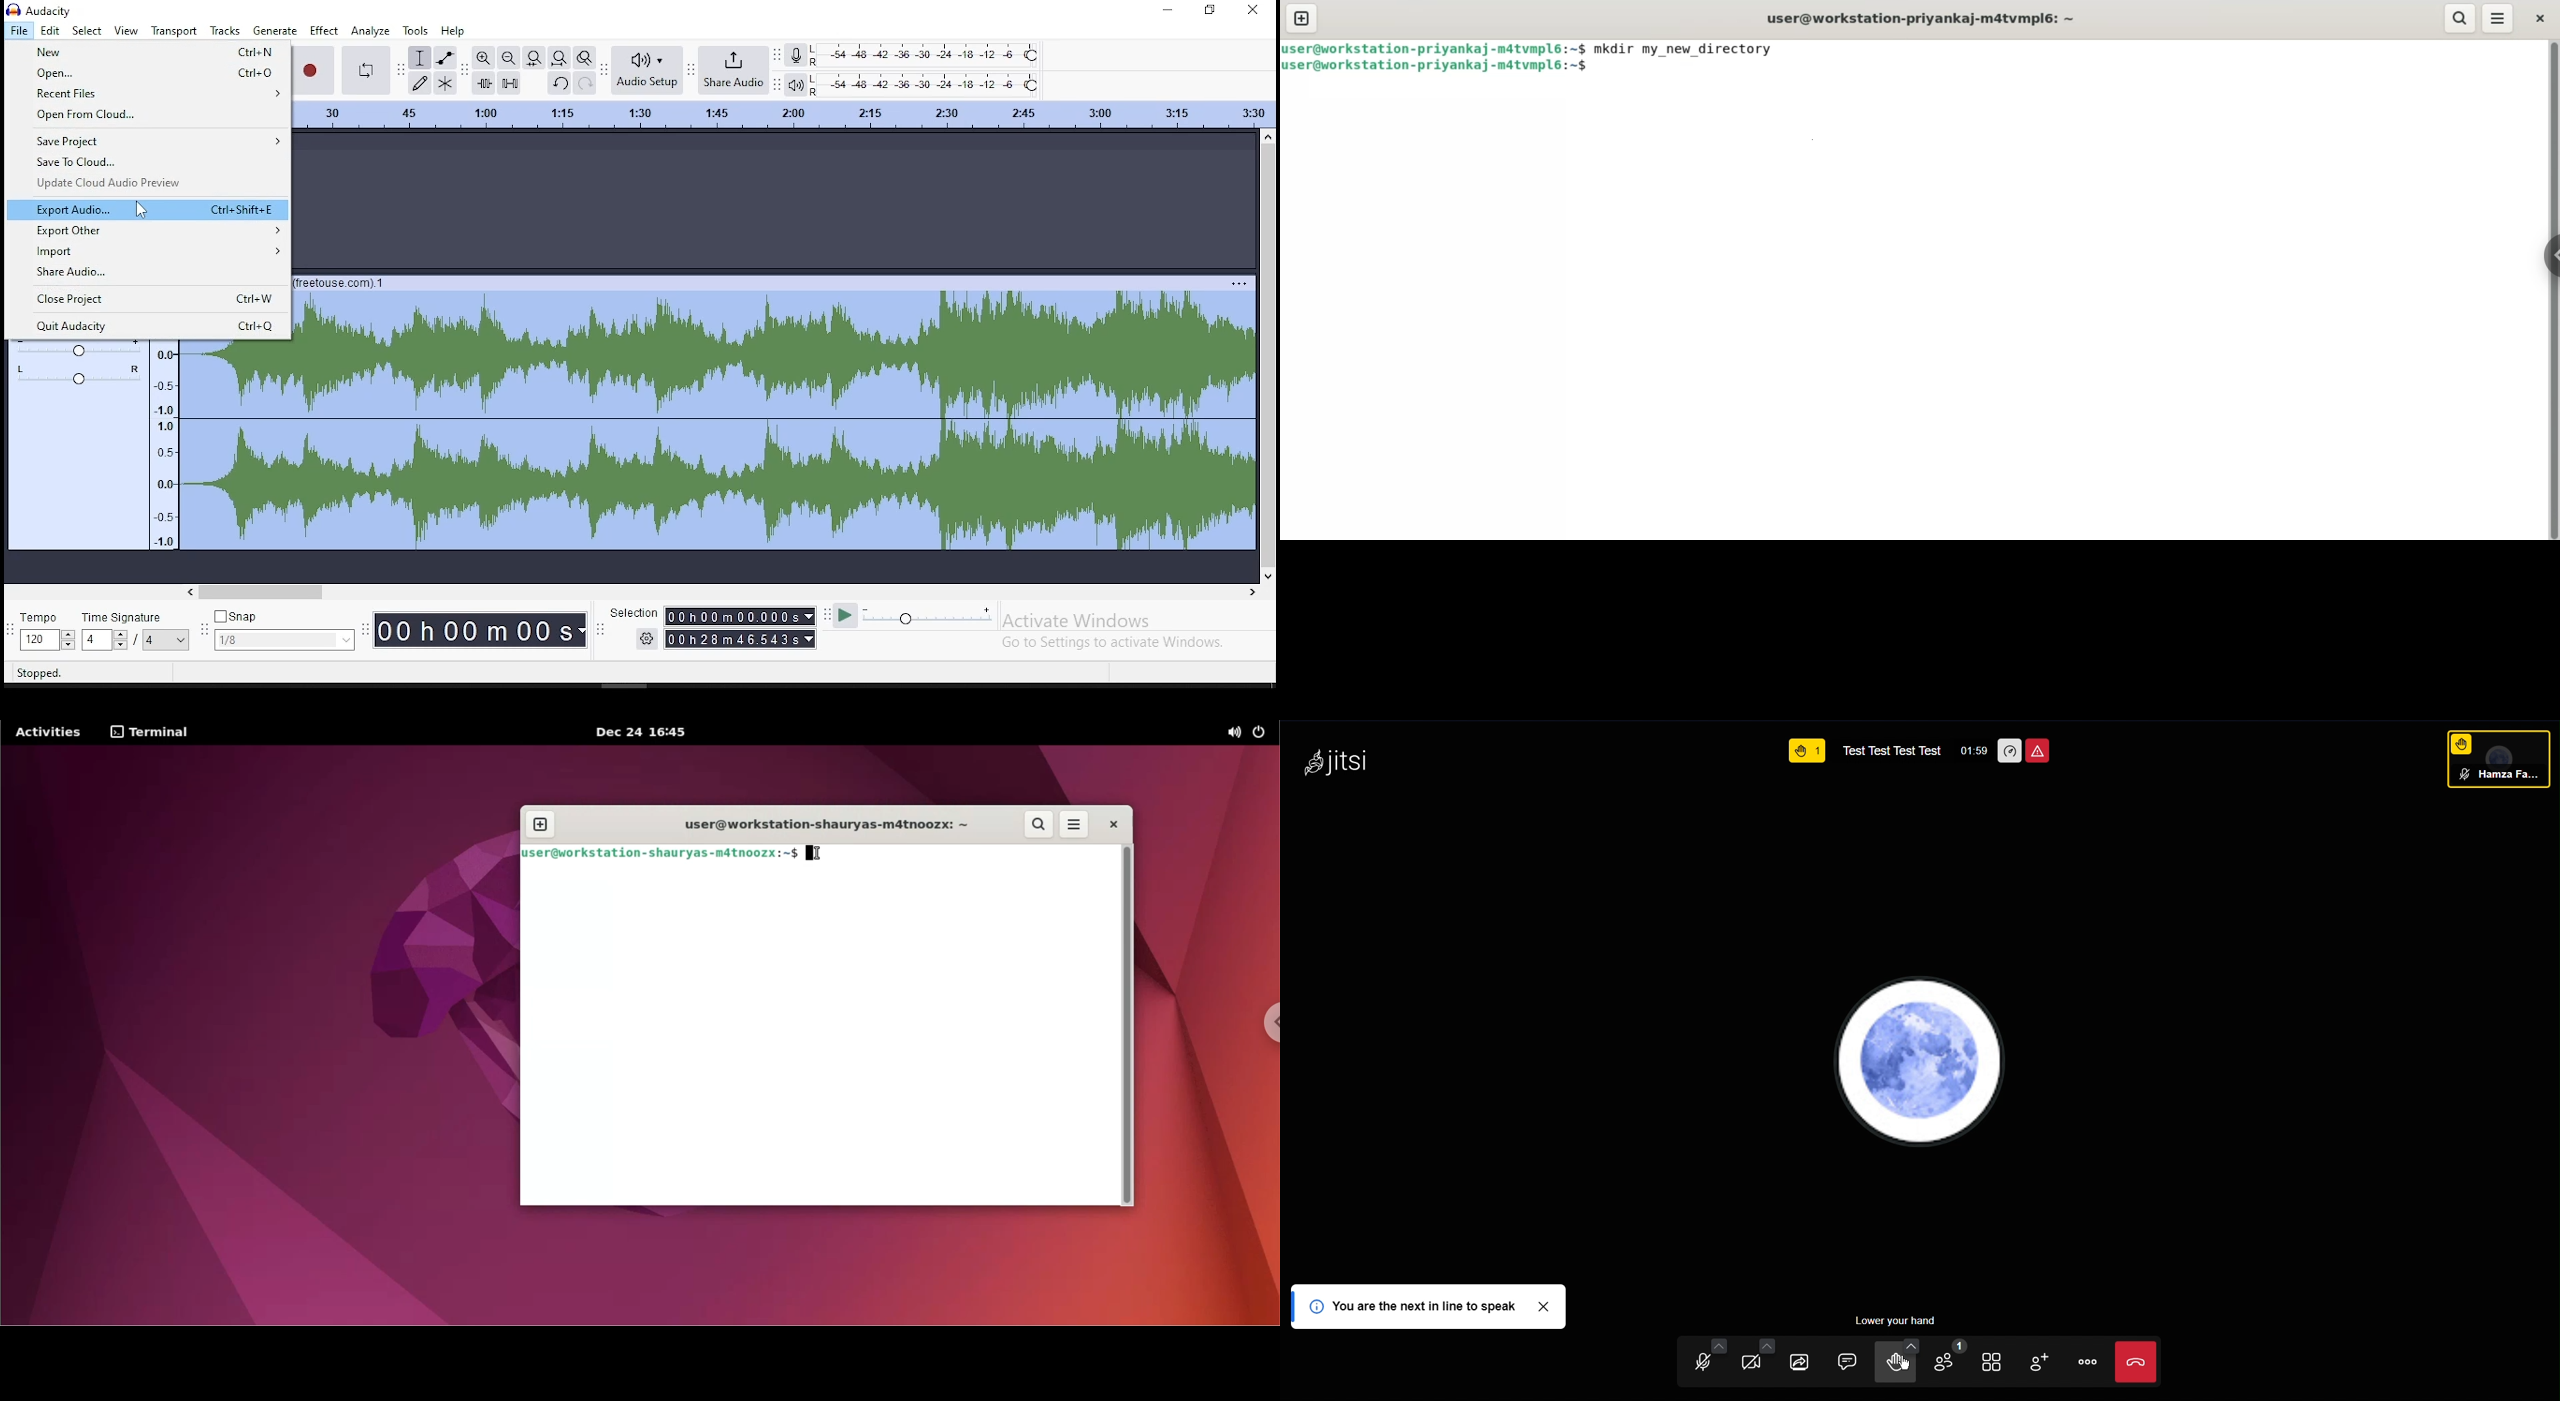  What do you see at coordinates (508, 58) in the screenshot?
I see `zoom out` at bounding box center [508, 58].